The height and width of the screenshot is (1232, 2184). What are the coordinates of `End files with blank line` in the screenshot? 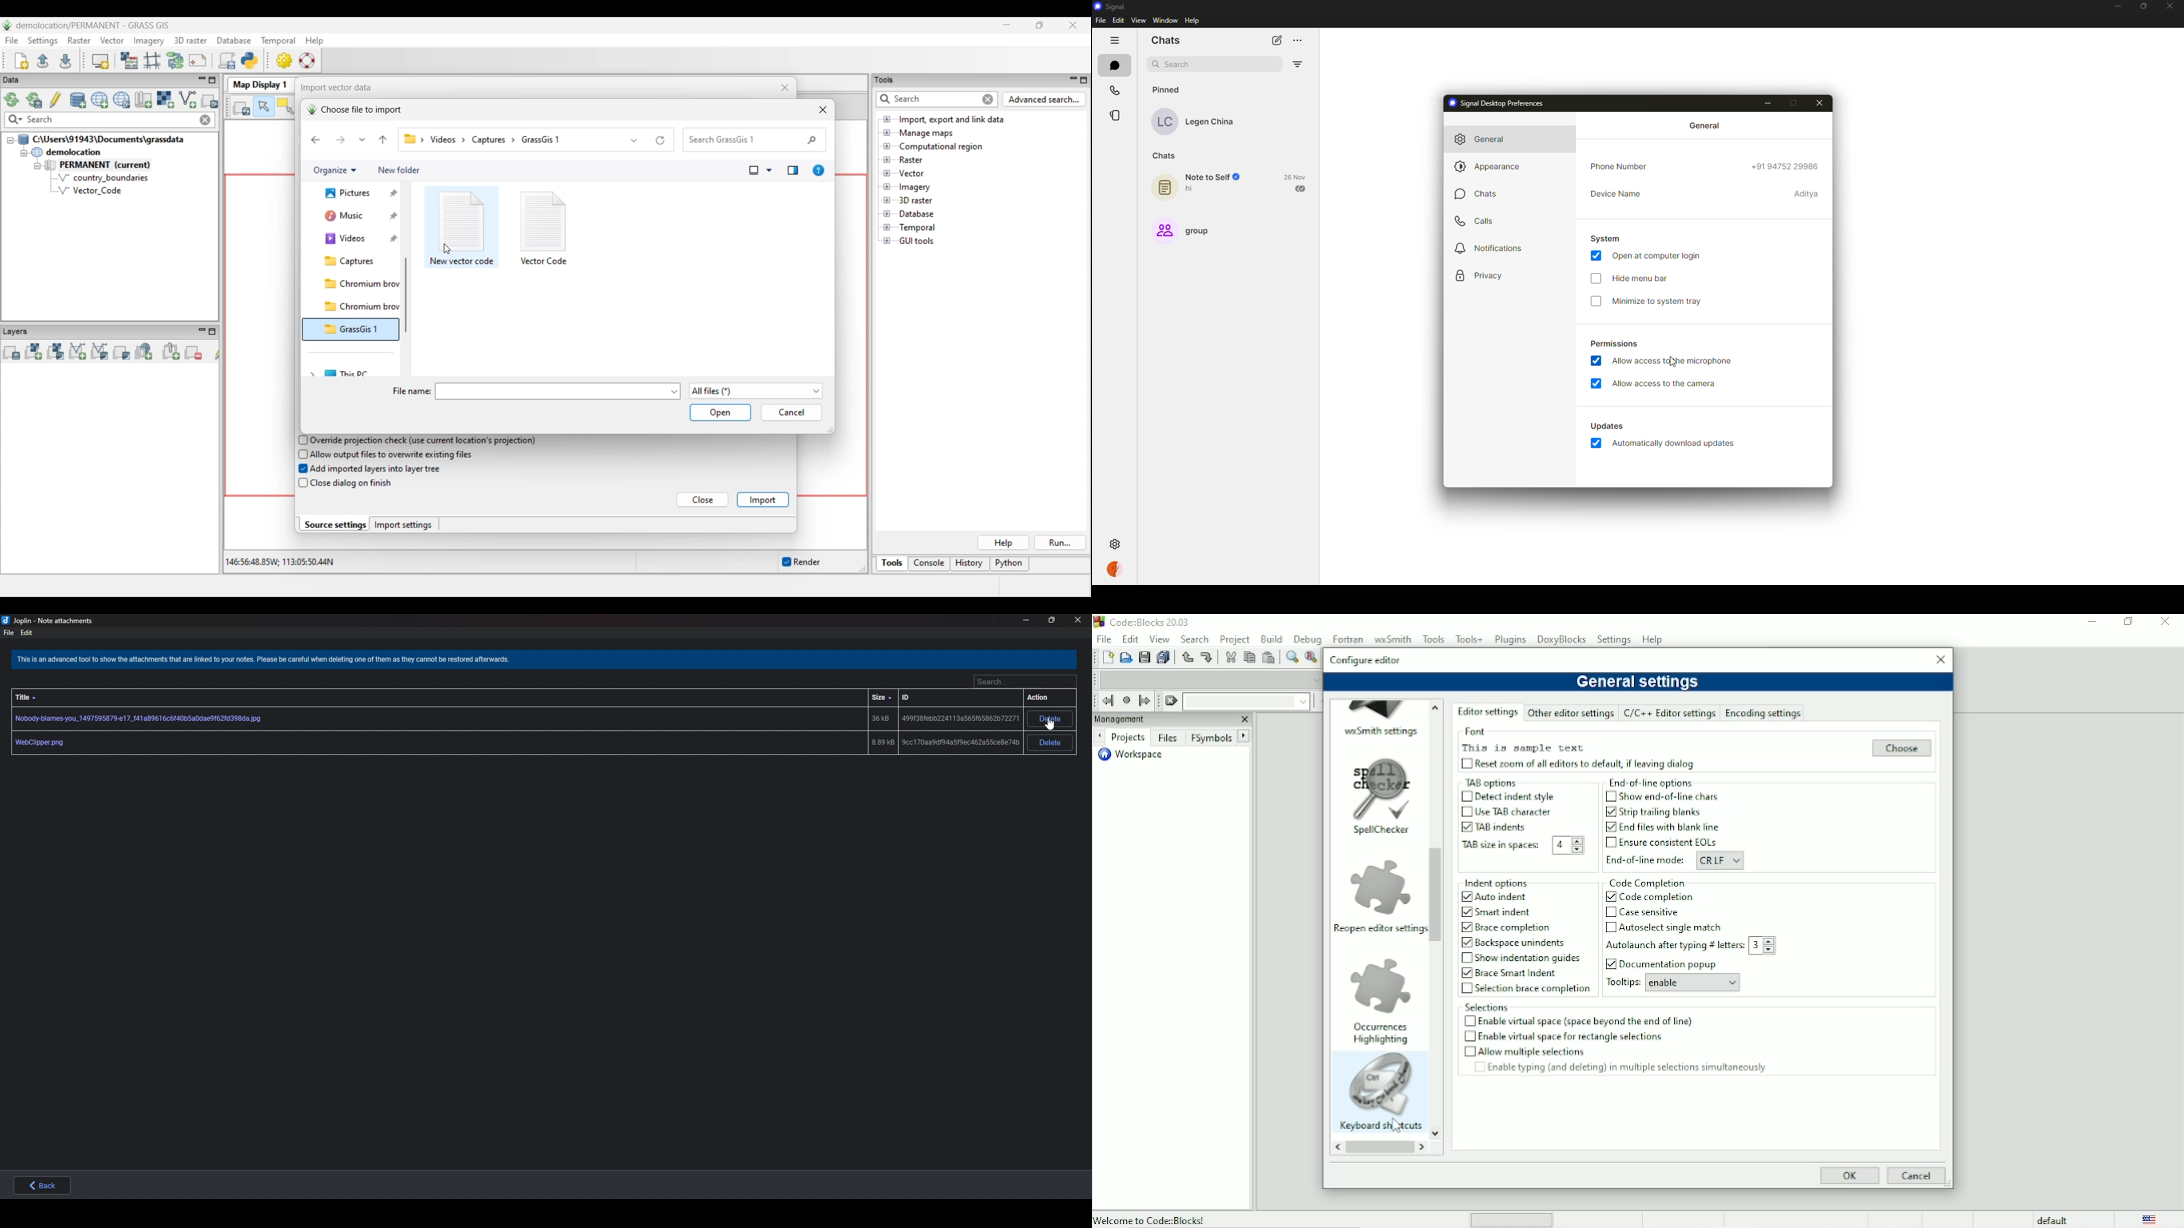 It's located at (1670, 827).